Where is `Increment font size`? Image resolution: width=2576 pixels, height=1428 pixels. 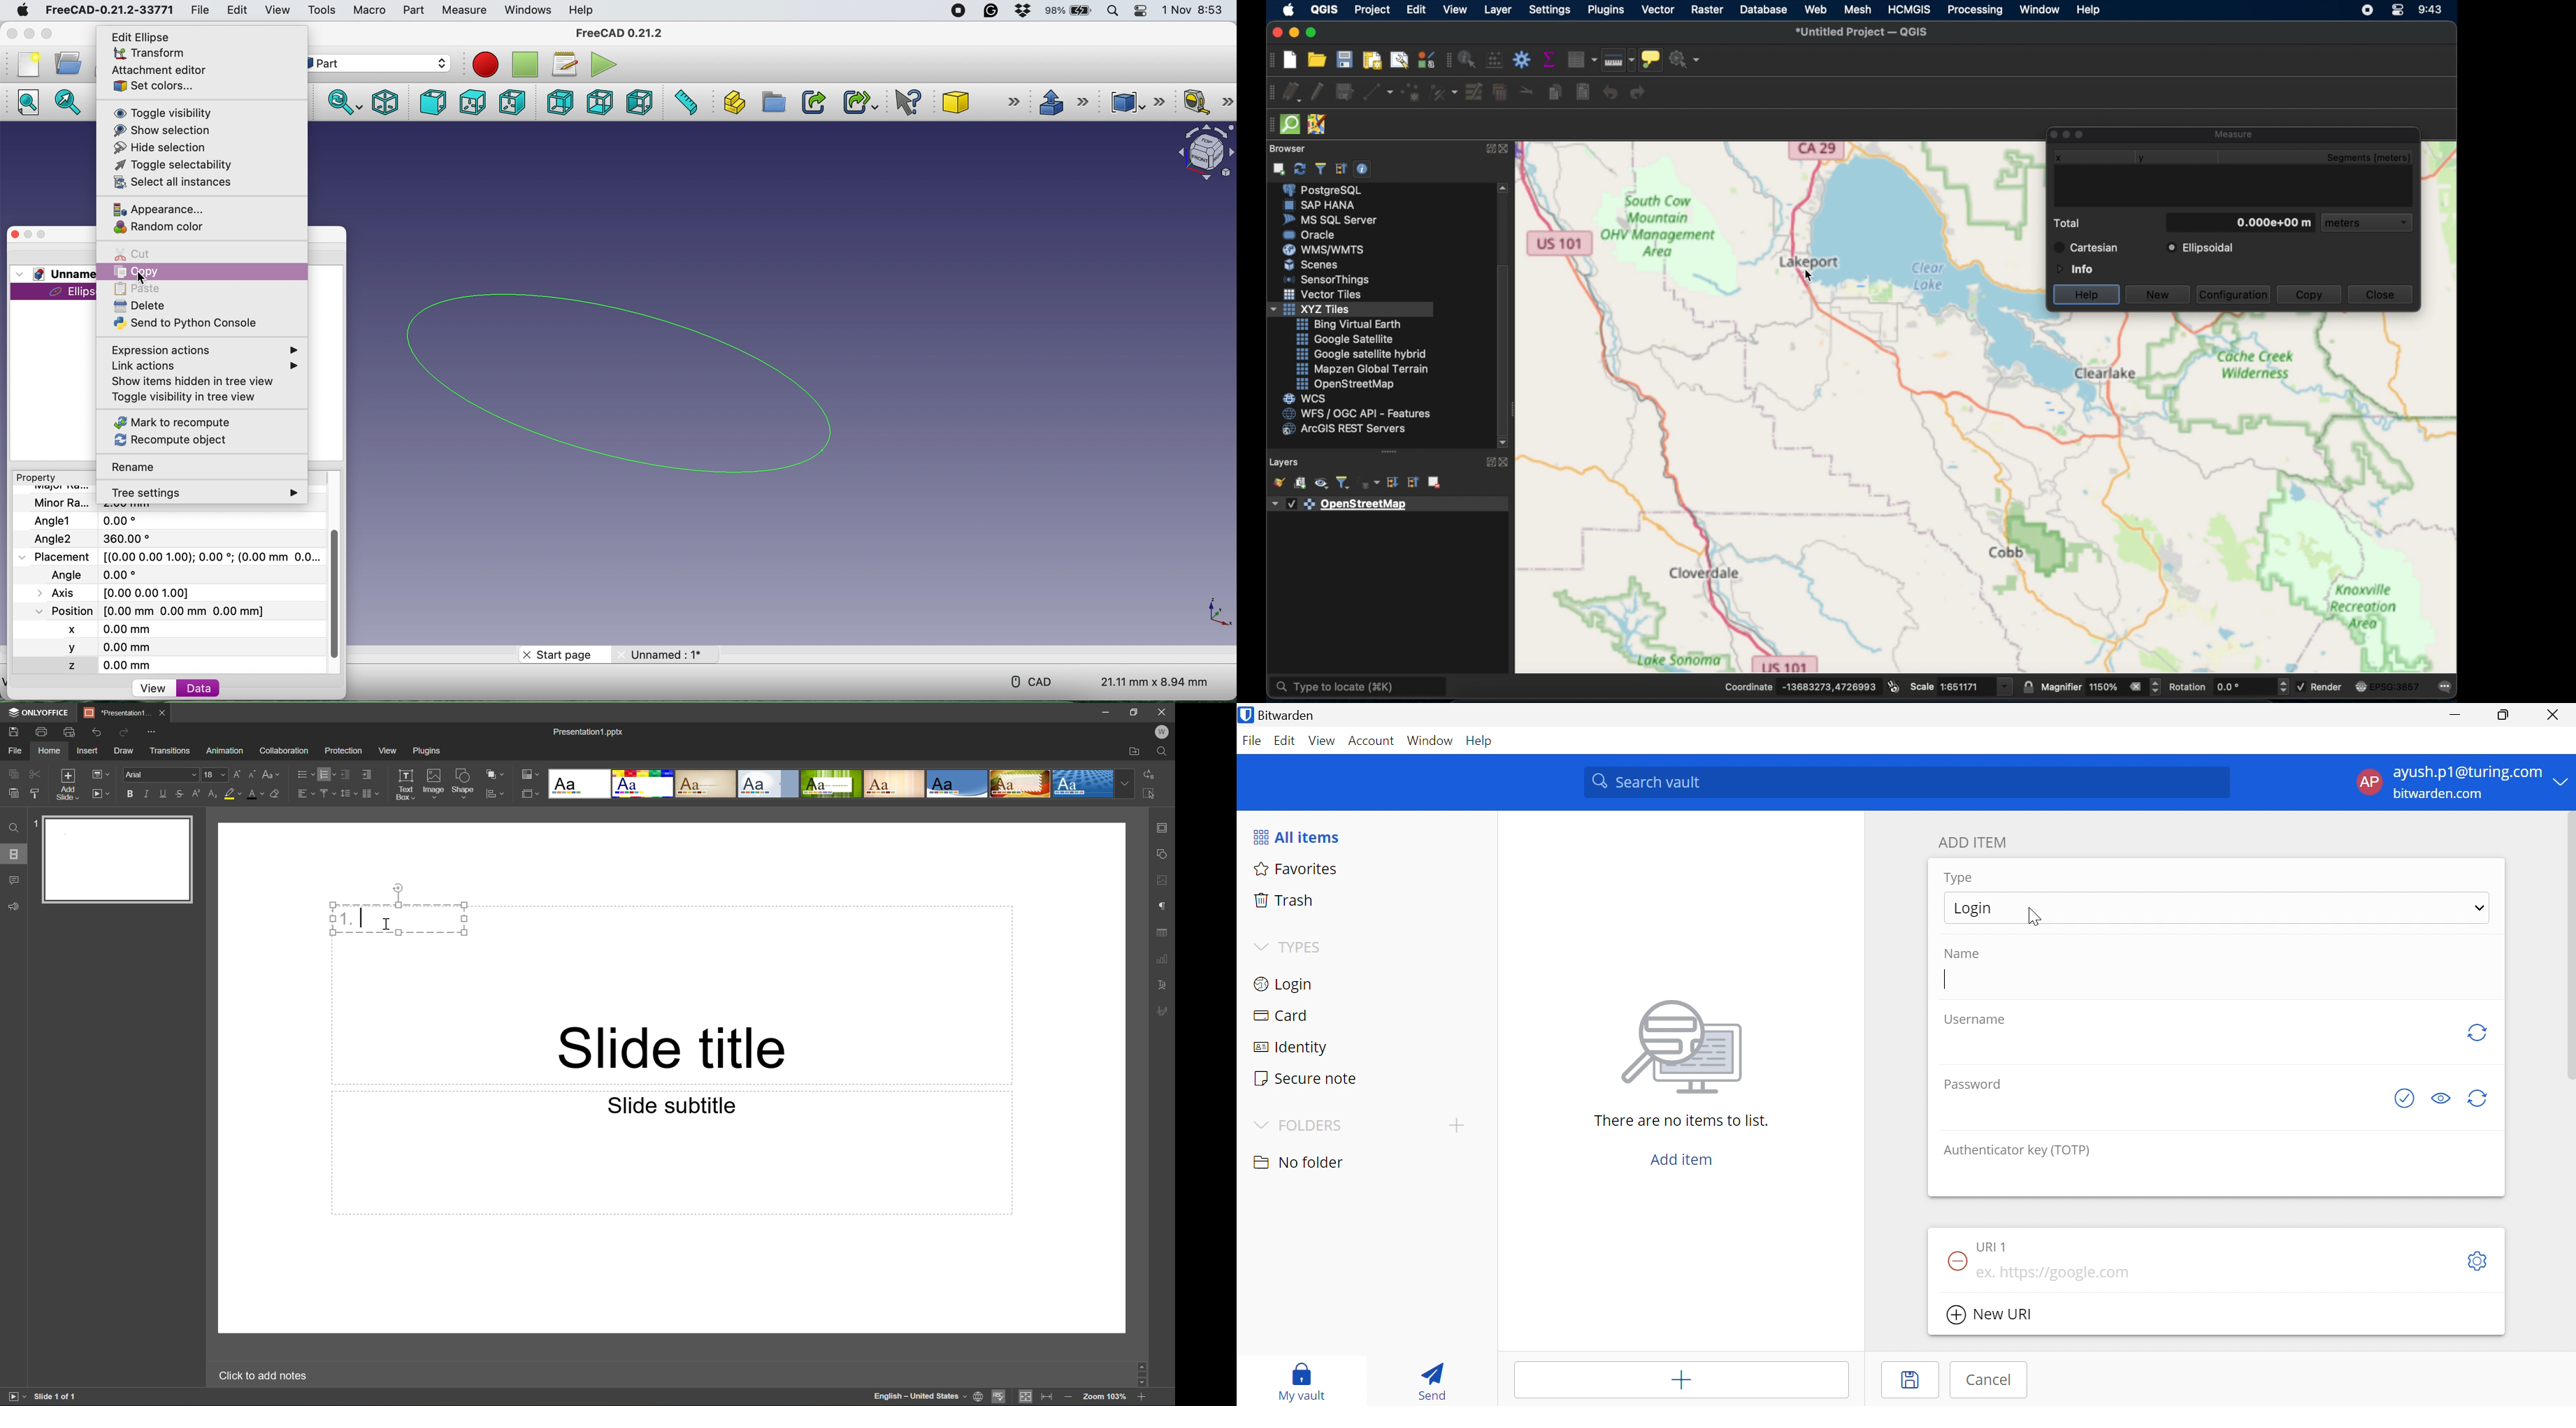 Increment font size is located at coordinates (241, 772).